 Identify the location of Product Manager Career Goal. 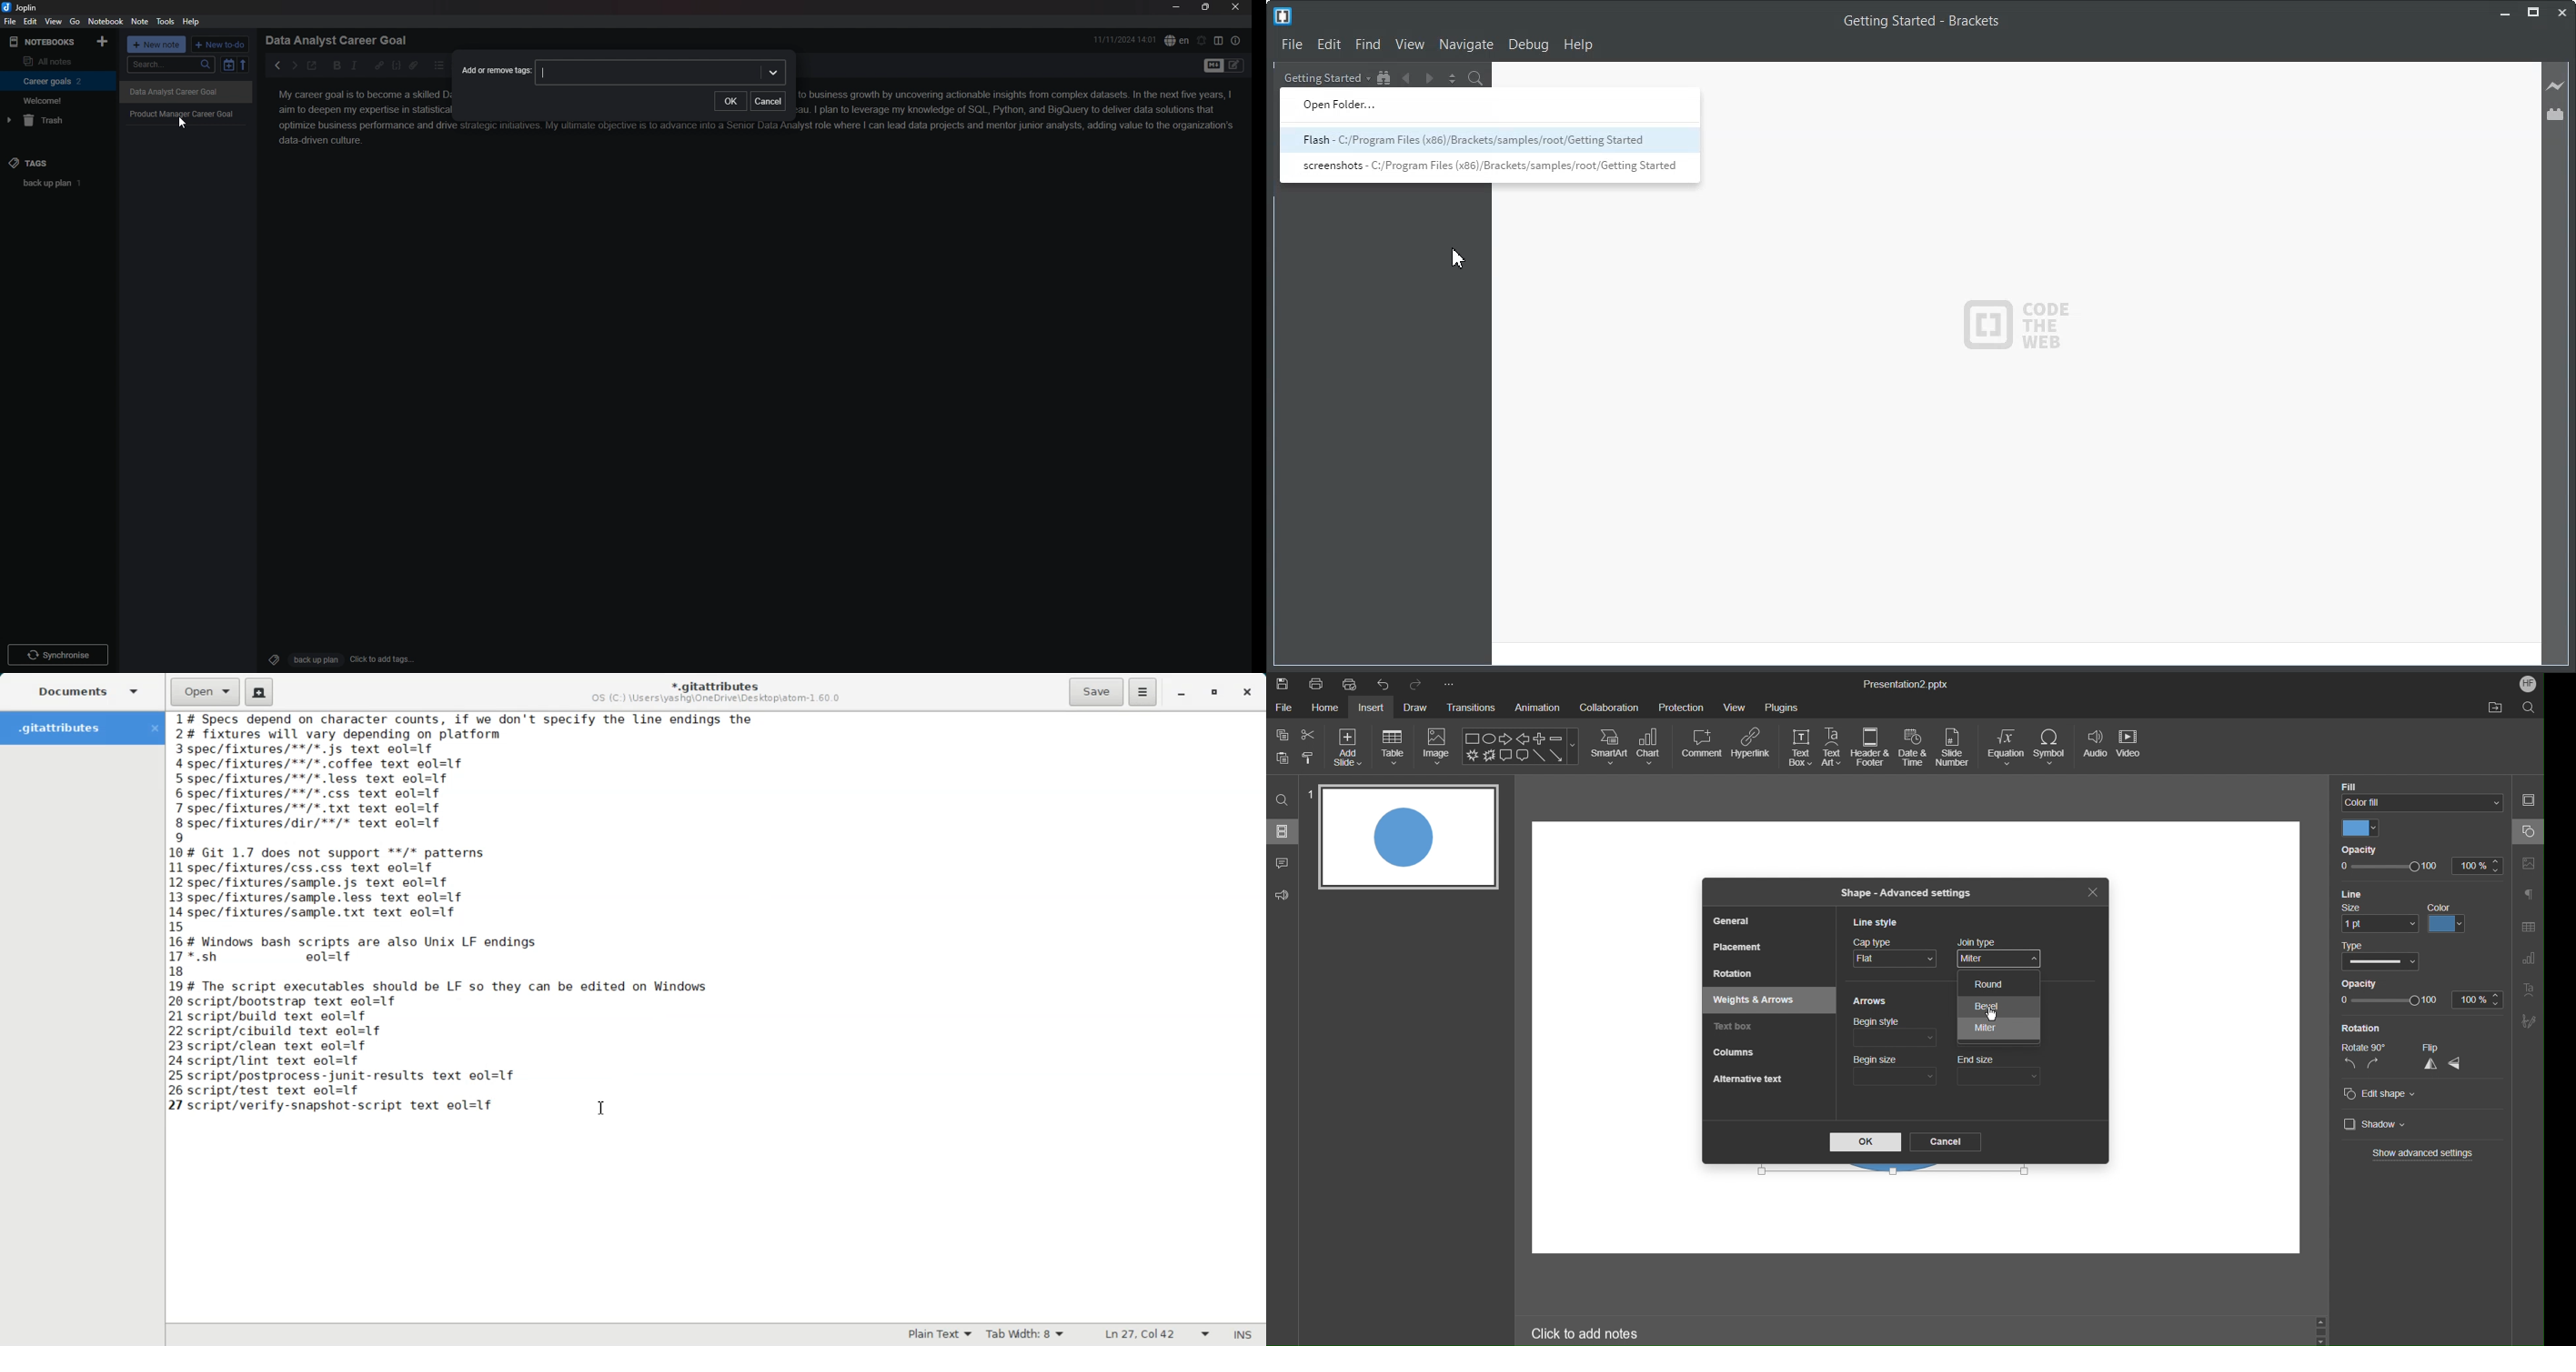
(189, 115).